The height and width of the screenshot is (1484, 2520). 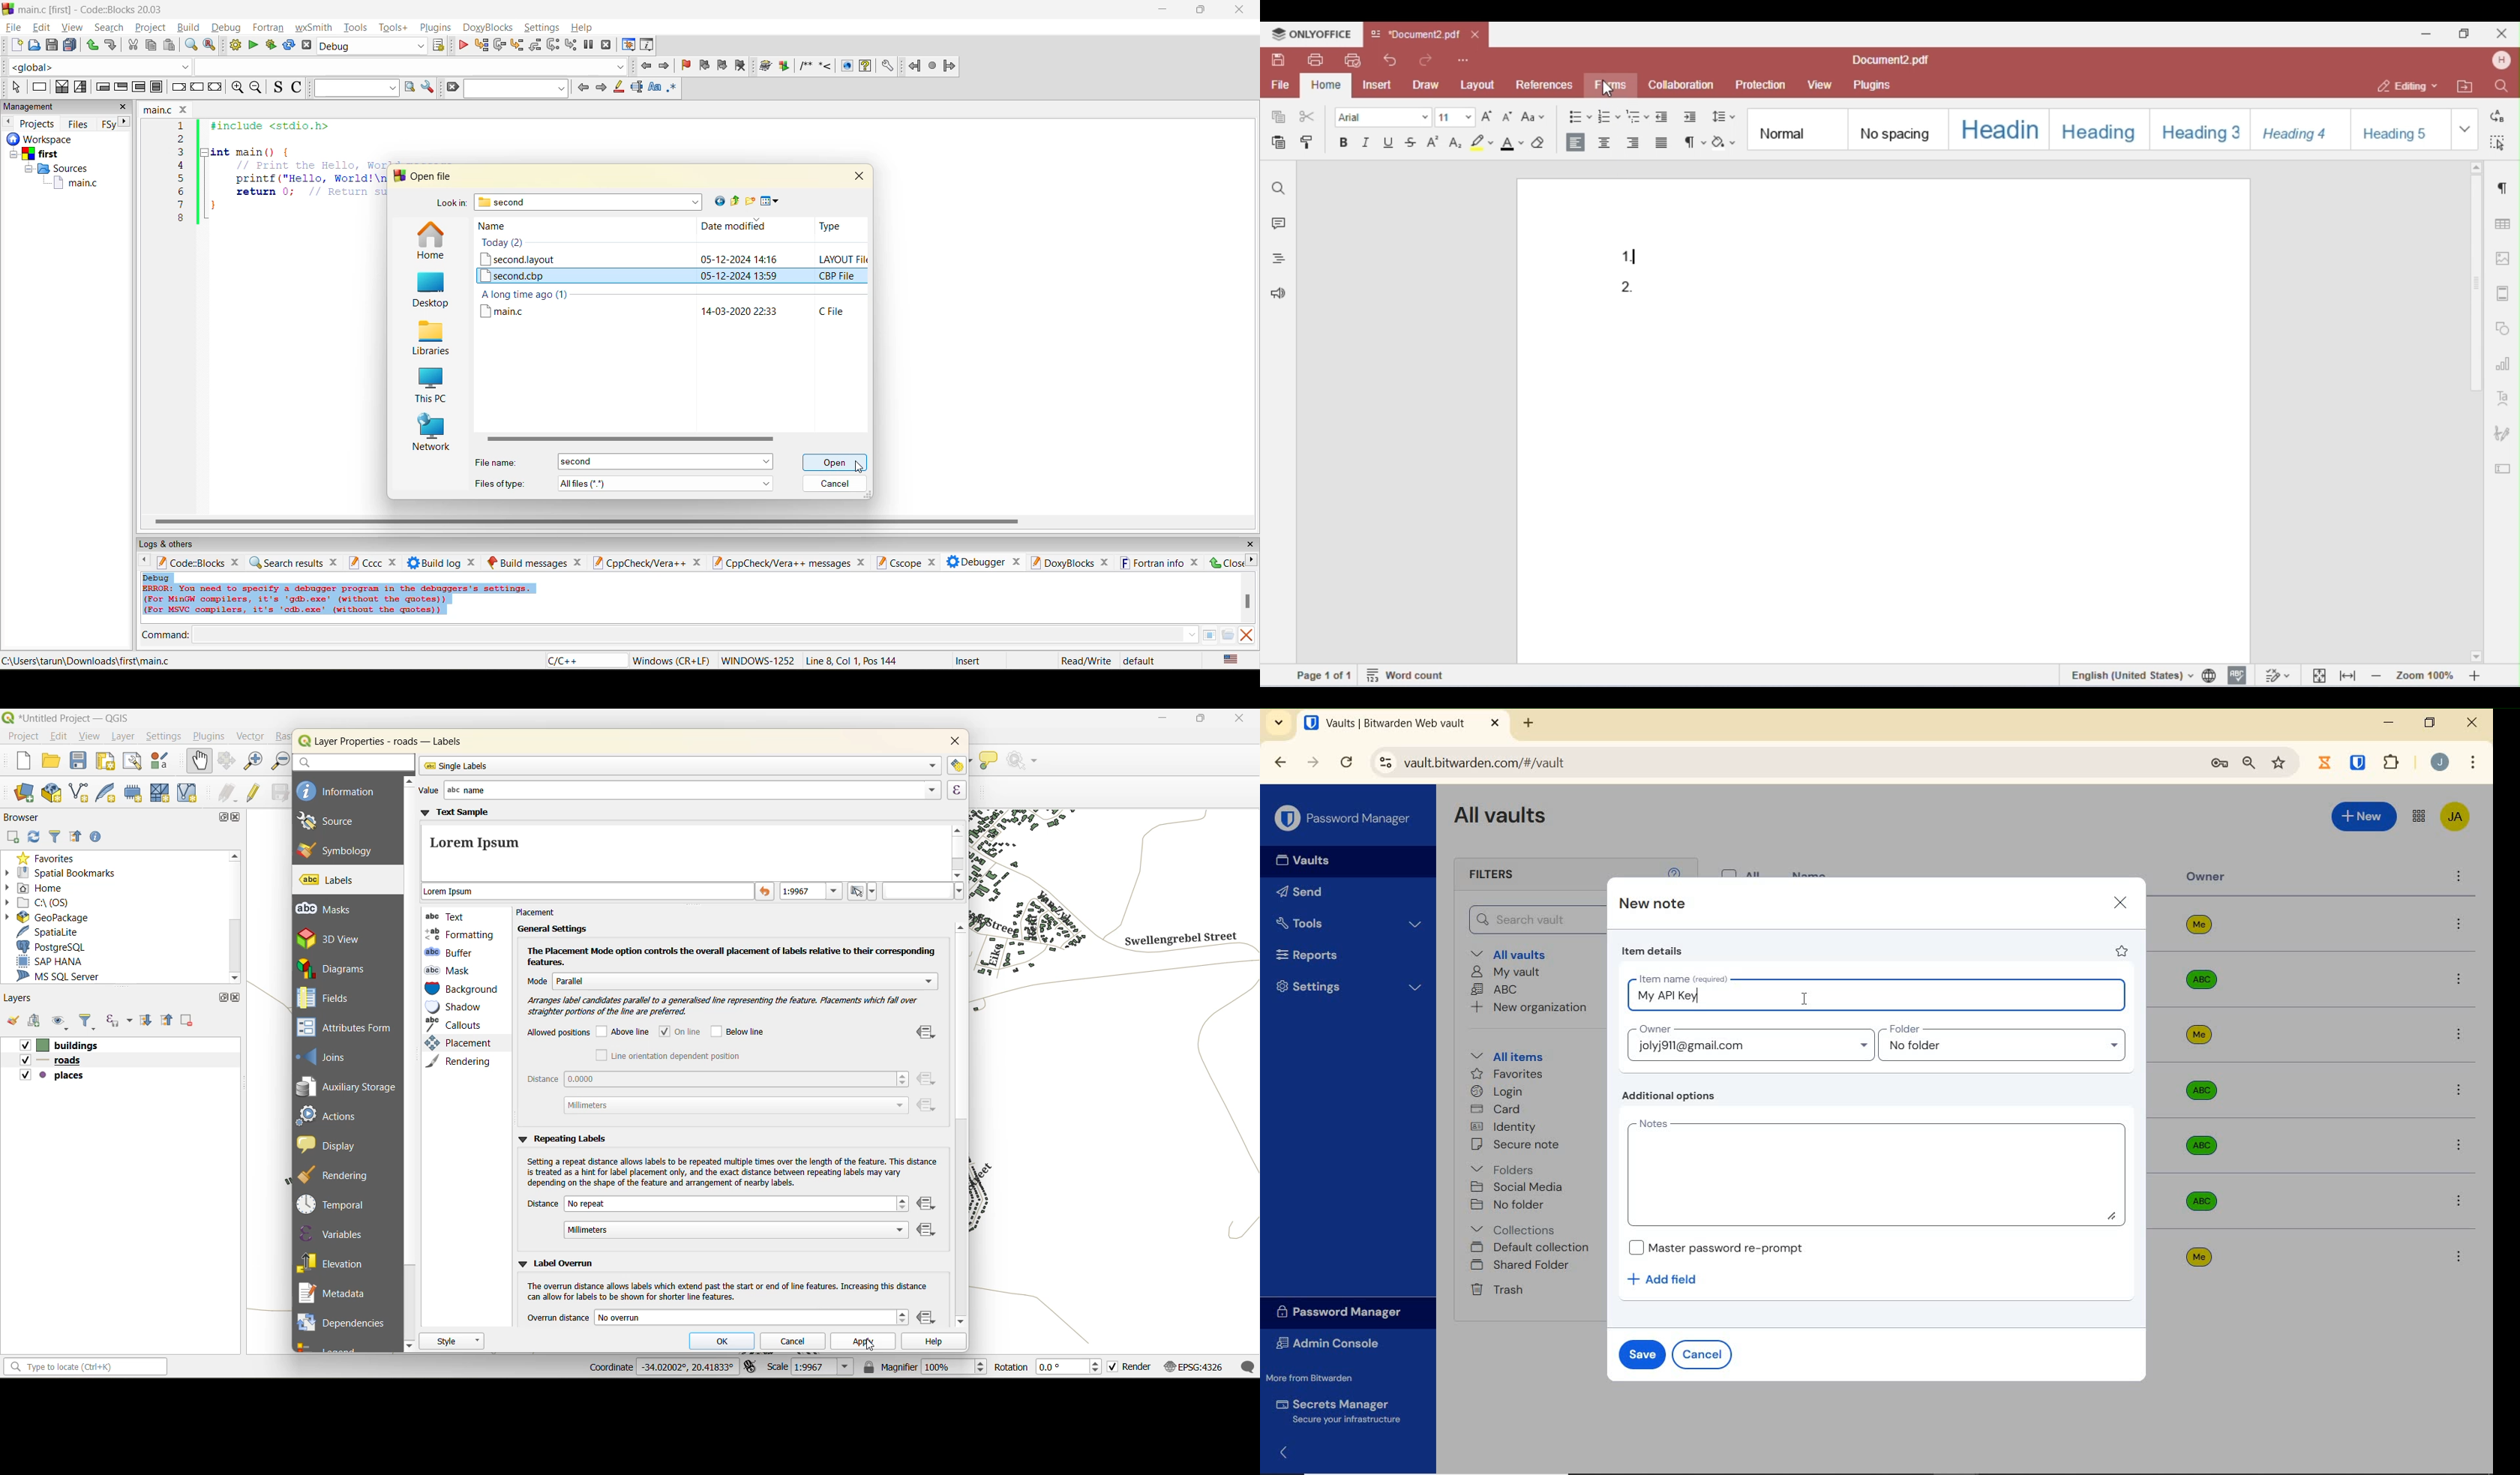 What do you see at coordinates (93, 9) in the screenshot?
I see `app name and file name` at bounding box center [93, 9].